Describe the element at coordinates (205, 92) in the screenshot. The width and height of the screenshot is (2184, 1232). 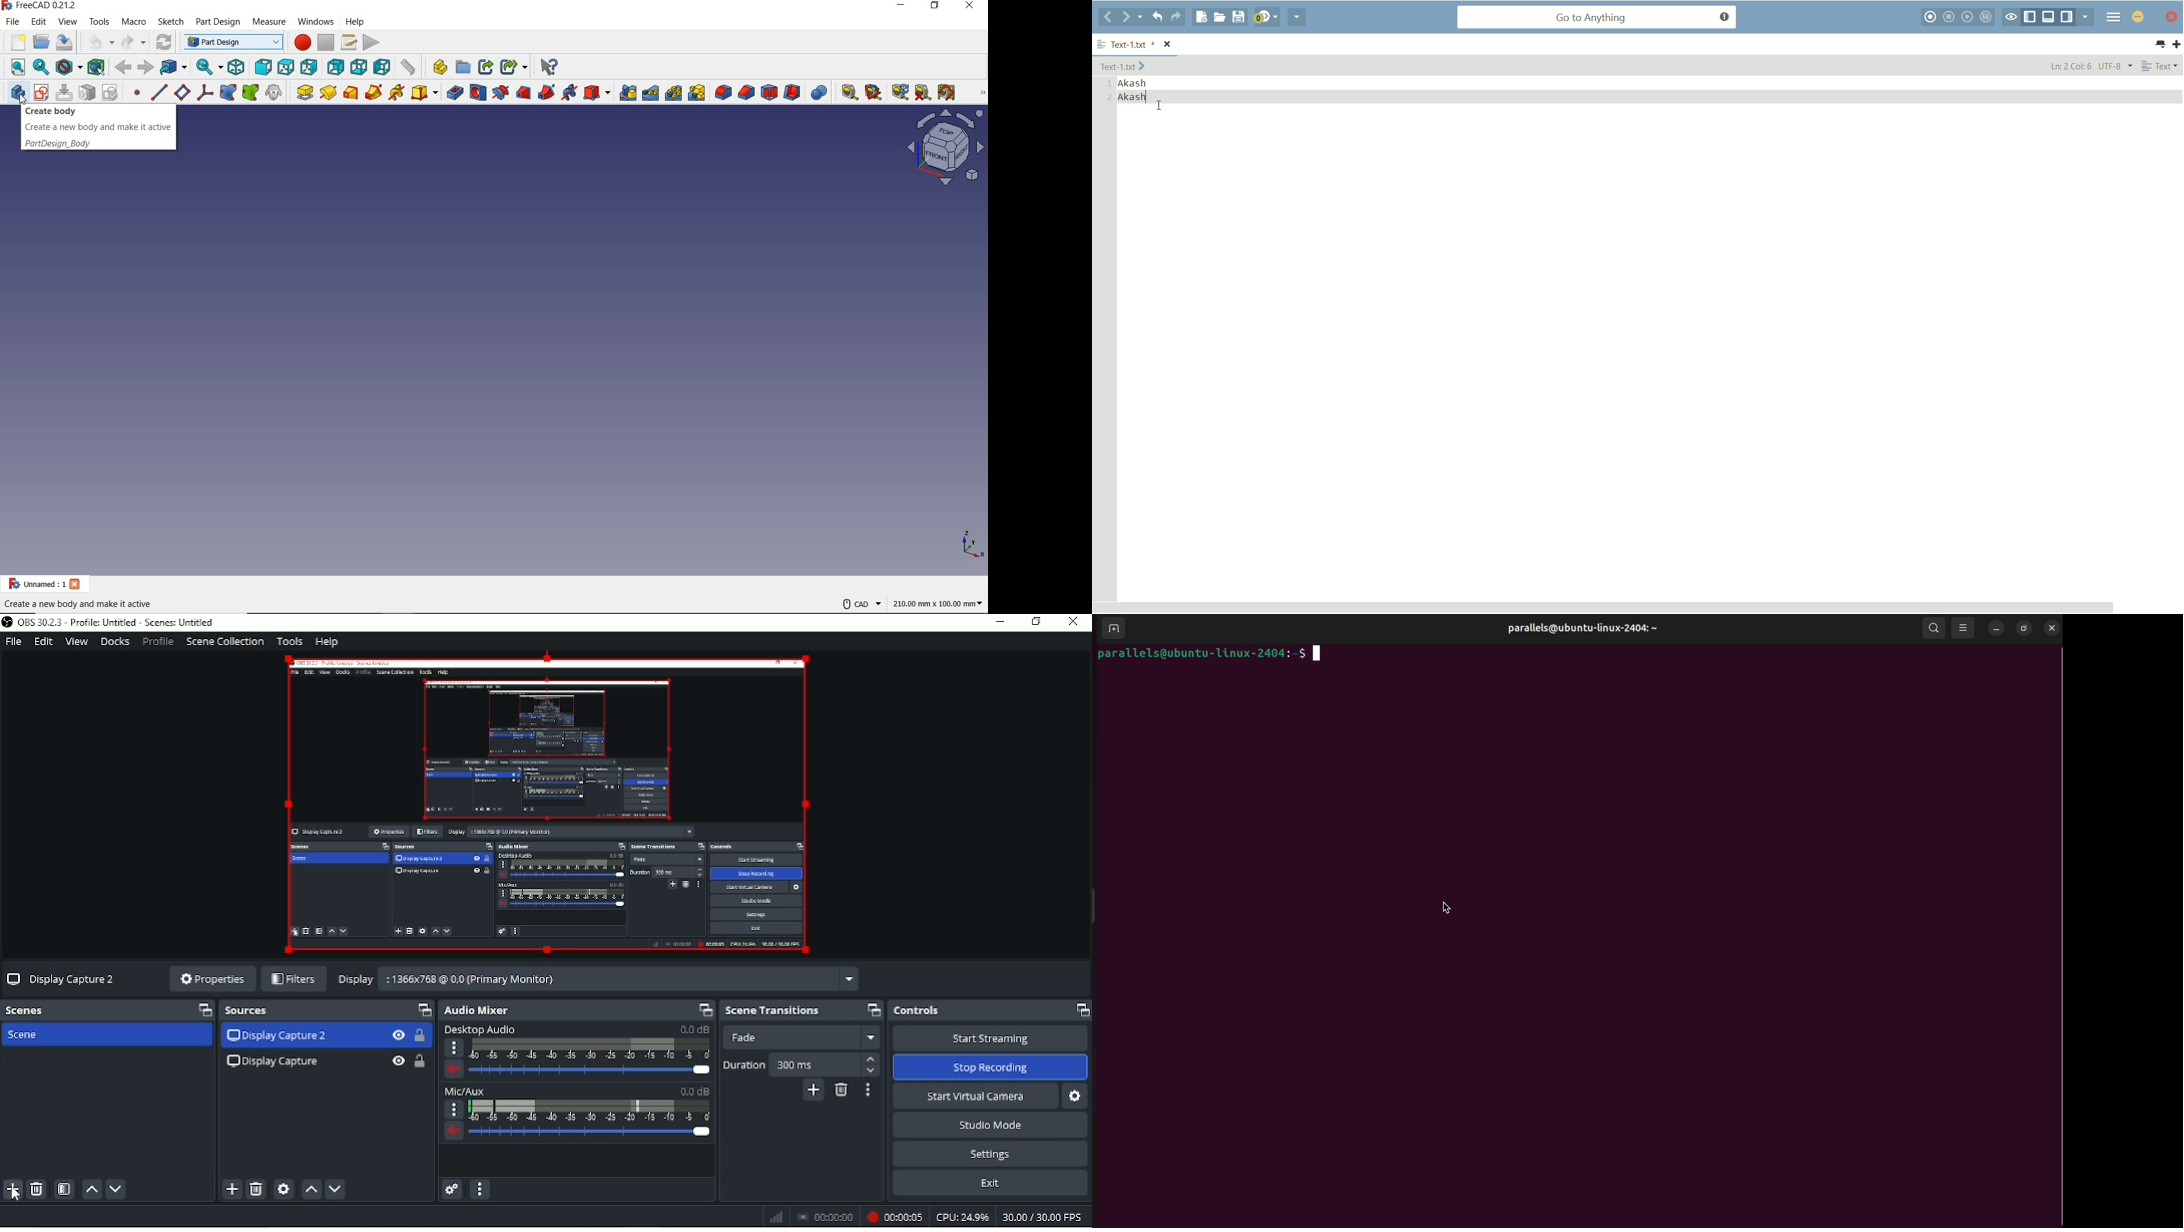
I see `CREATE A LOCAL COORDINTE SYSTEM` at that location.